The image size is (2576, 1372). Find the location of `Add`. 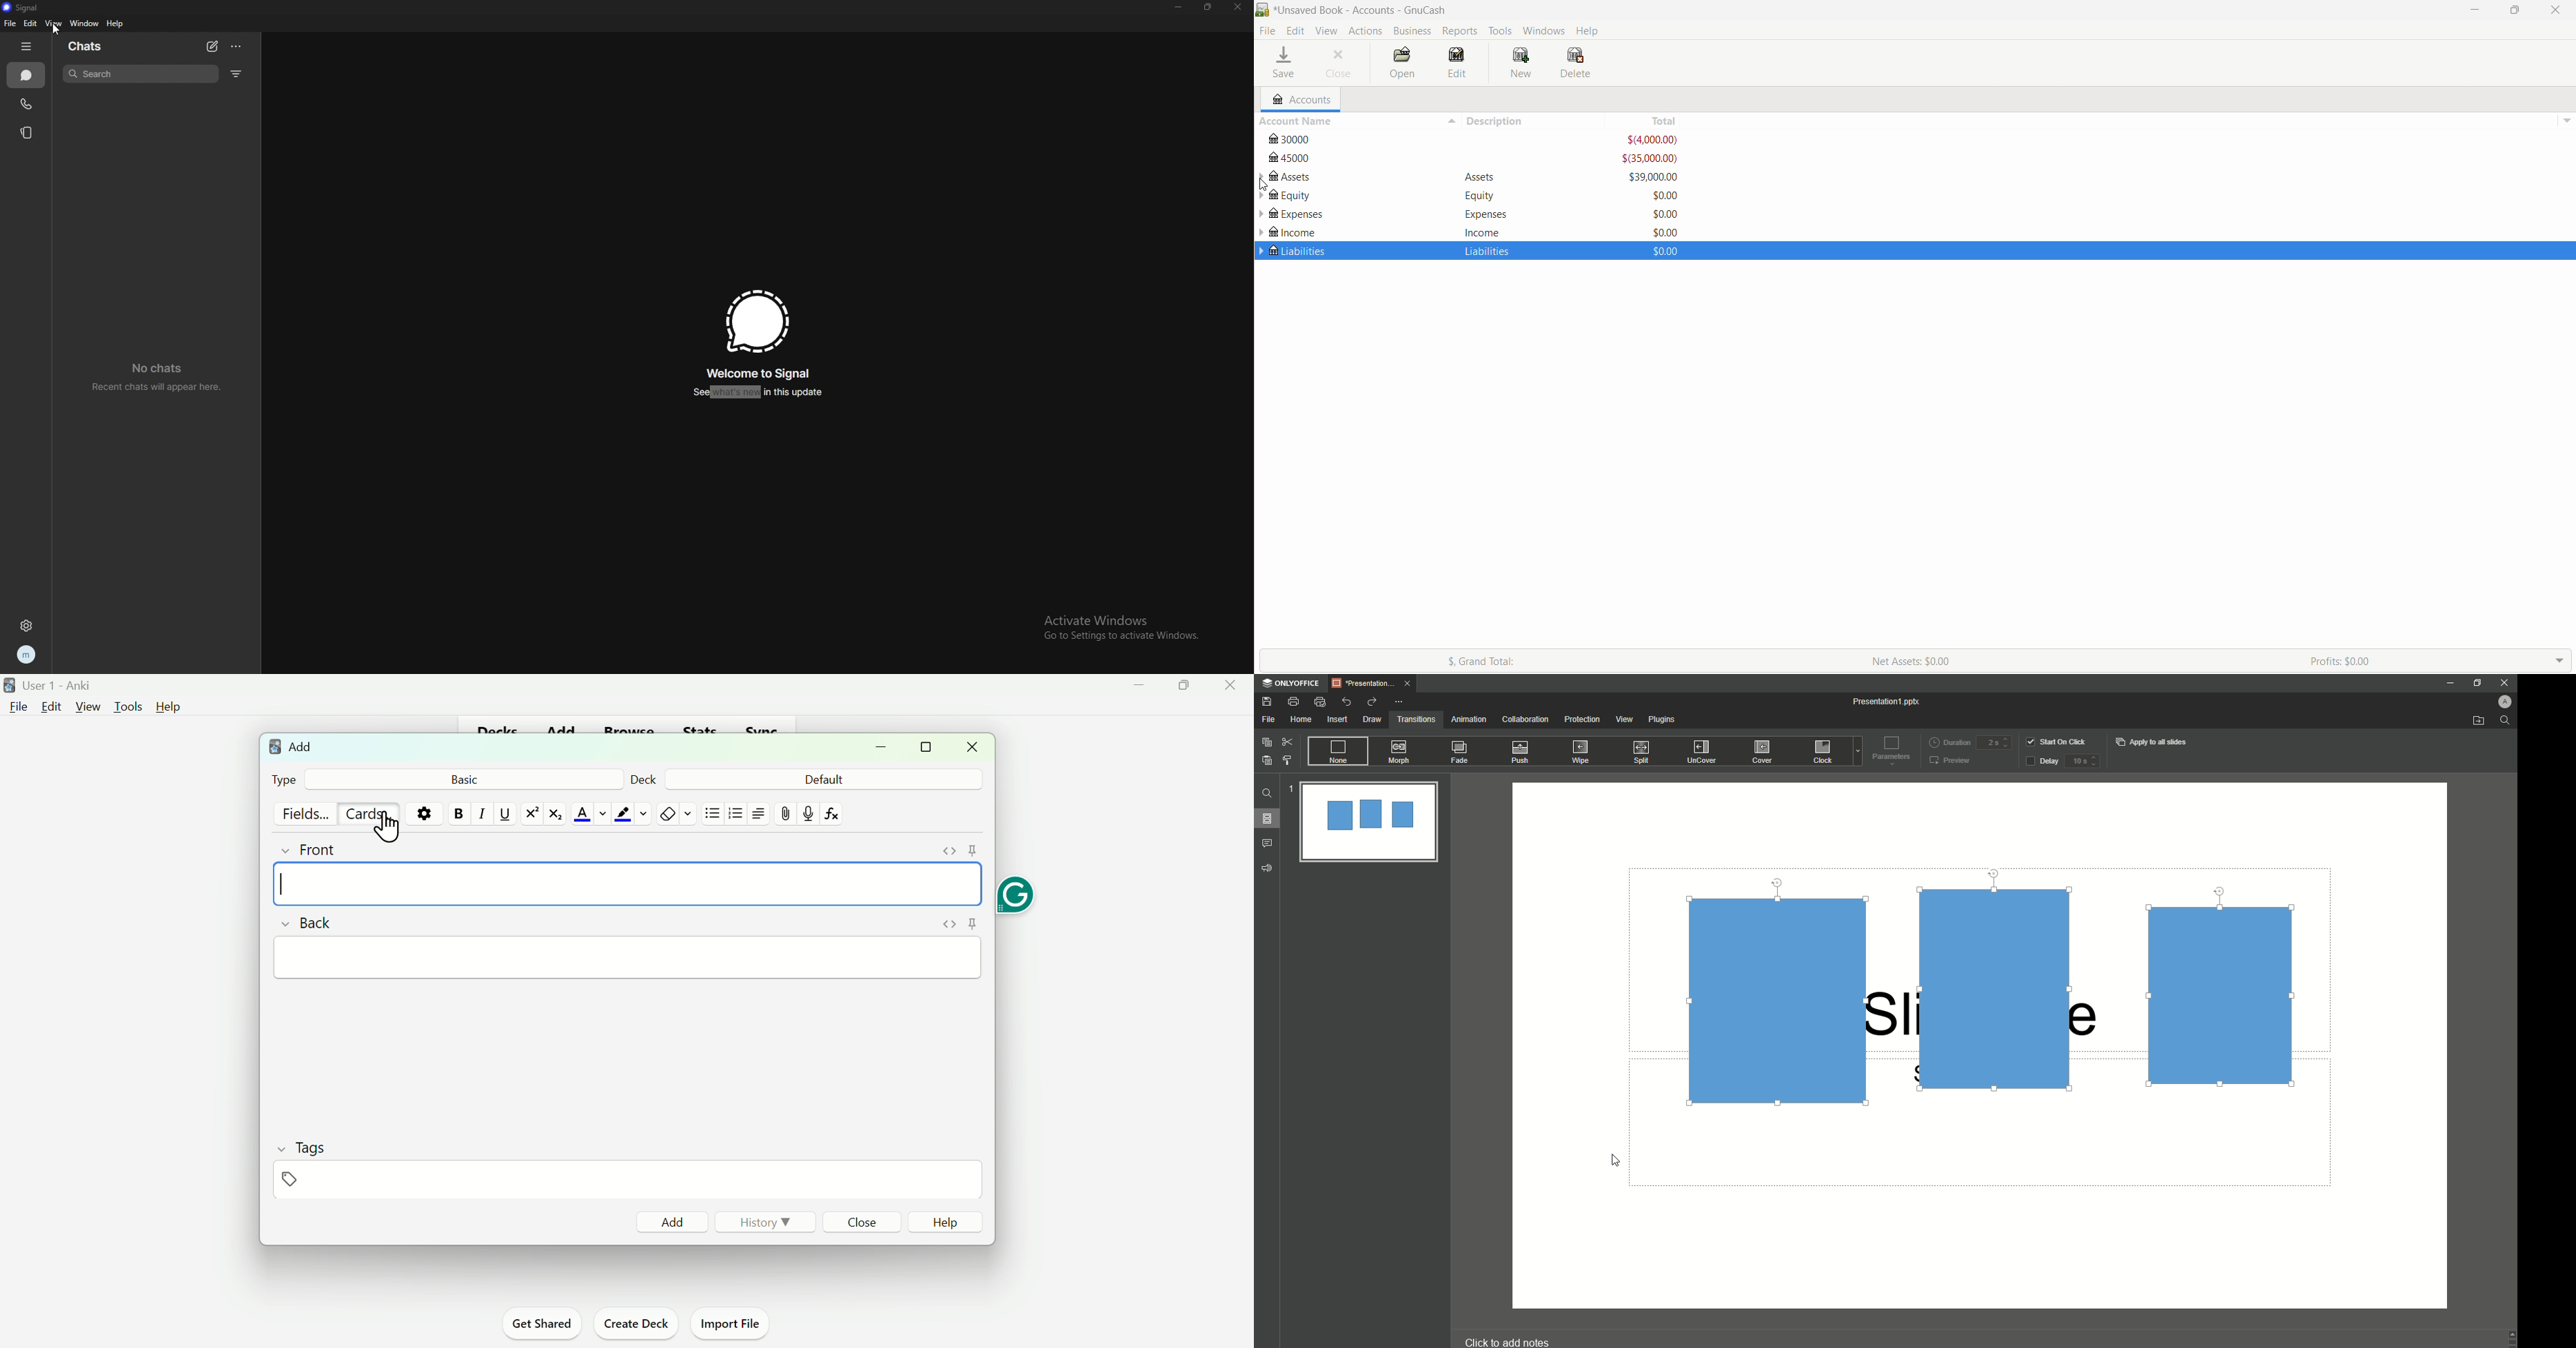

Add is located at coordinates (560, 726).